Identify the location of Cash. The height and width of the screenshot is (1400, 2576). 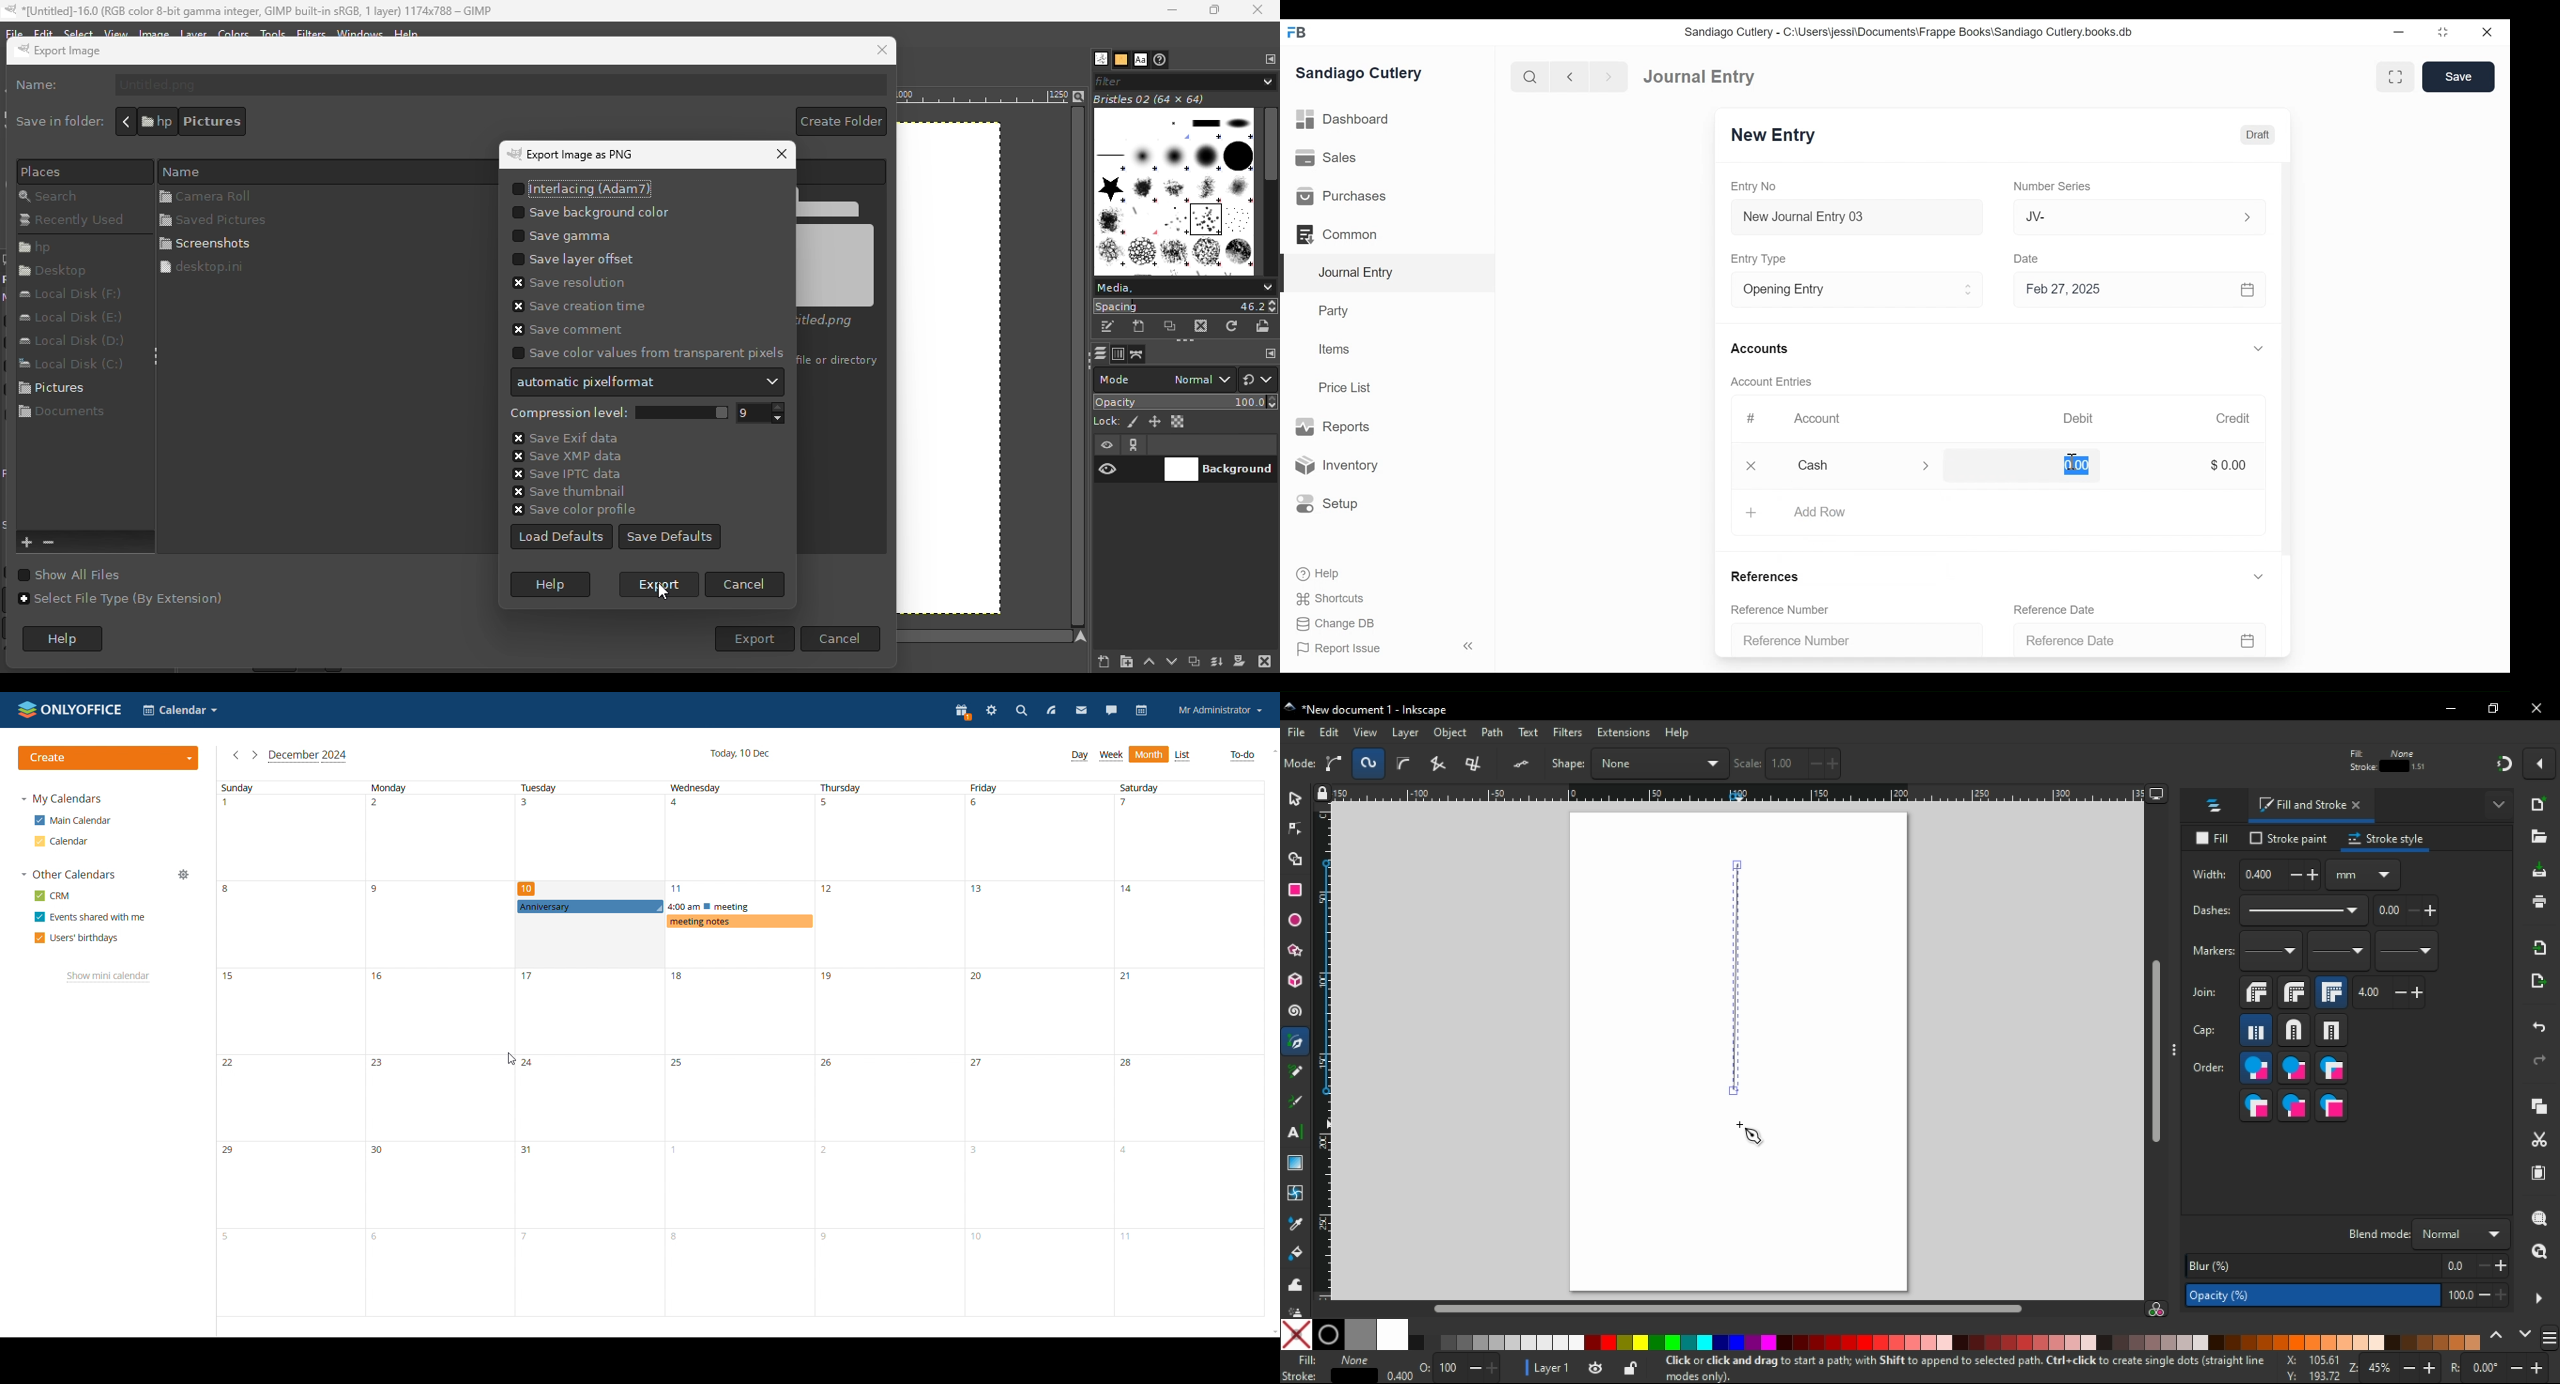
(1849, 465).